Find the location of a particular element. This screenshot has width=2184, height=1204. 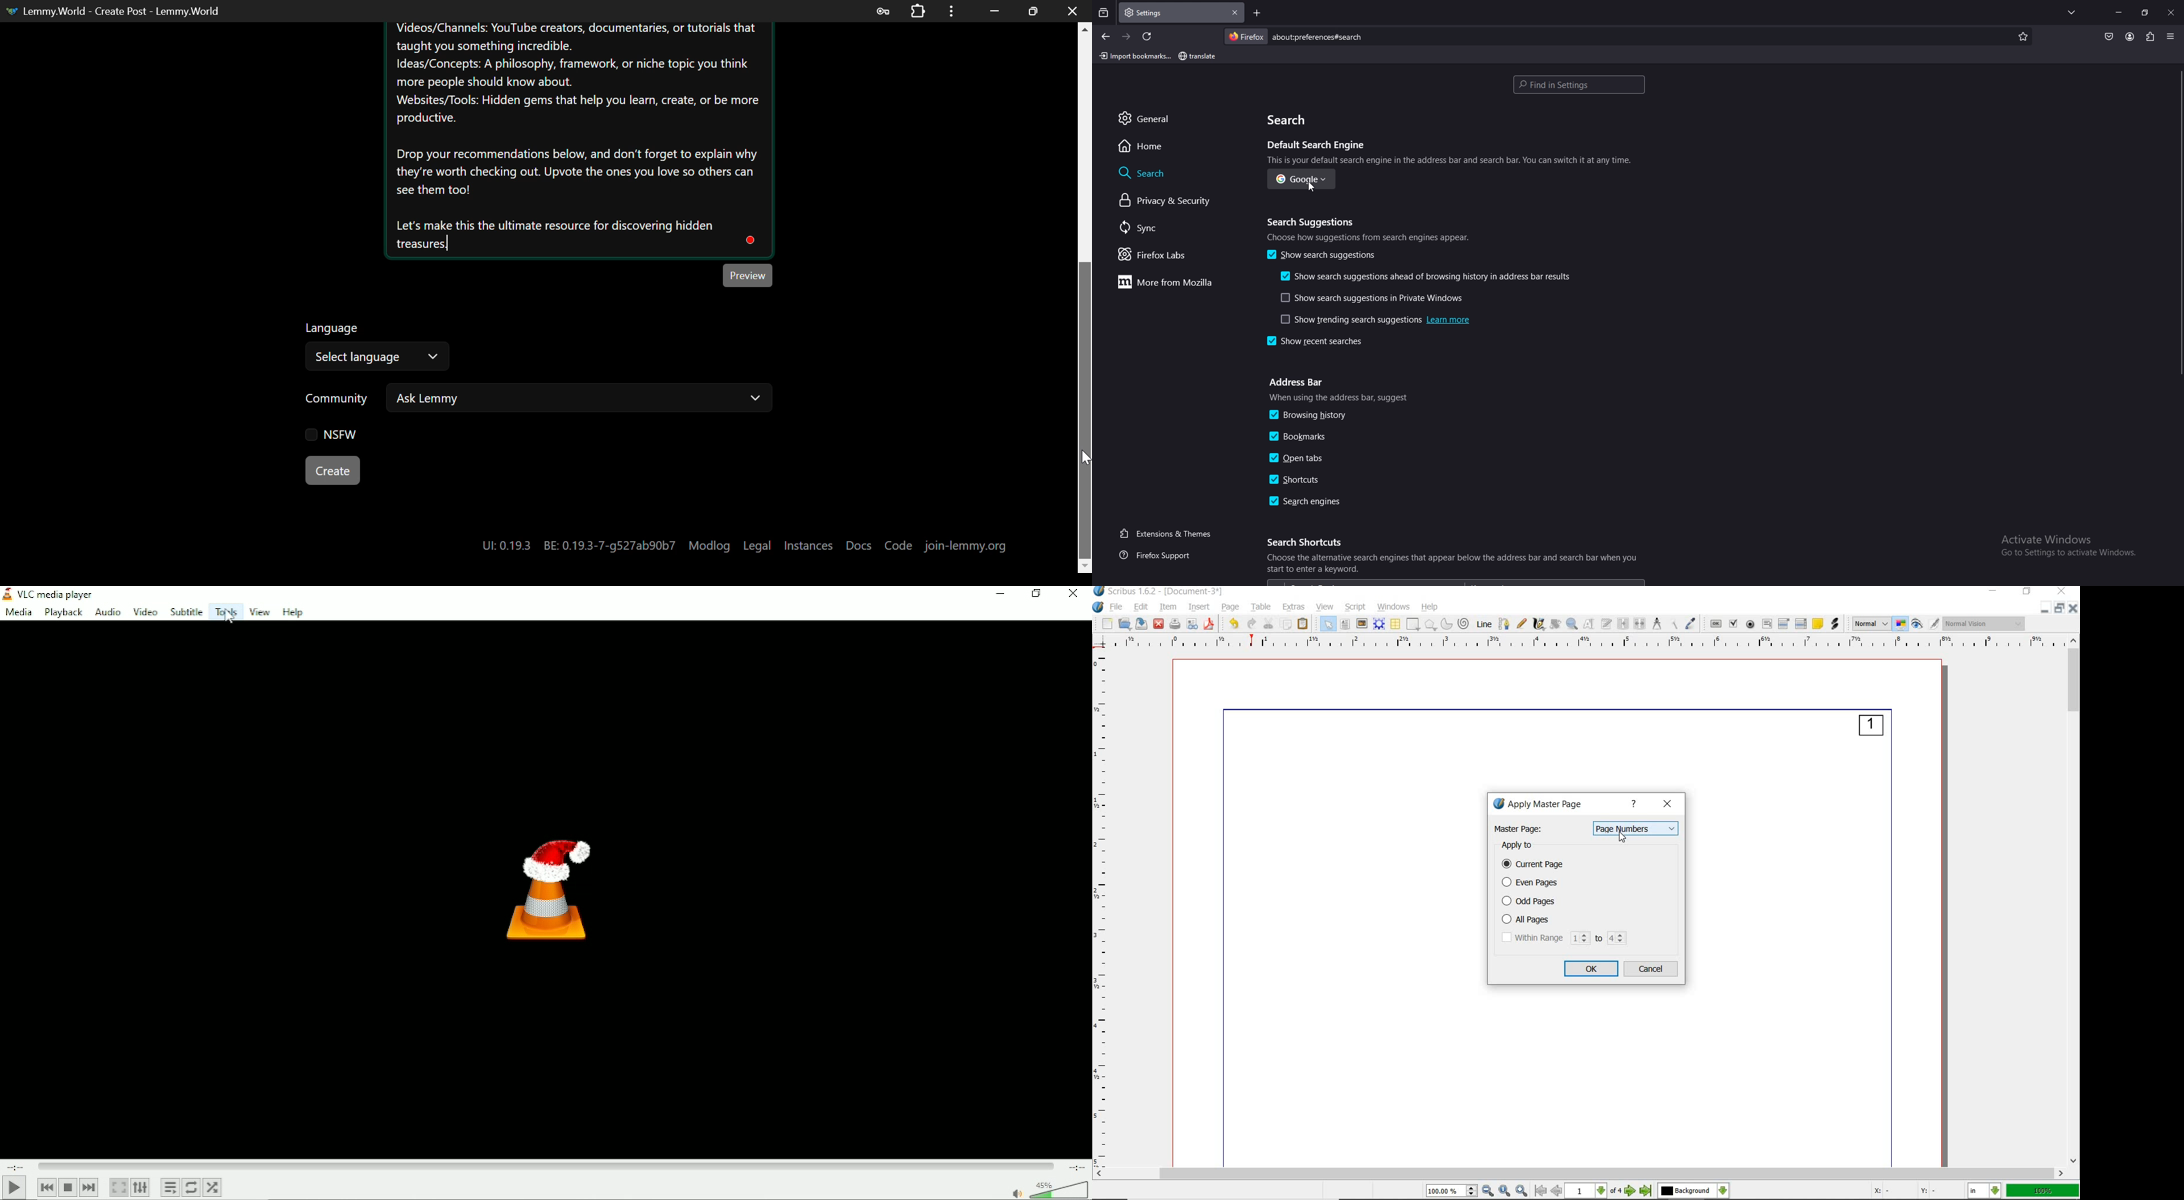

Tools is located at coordinates (226, 611).